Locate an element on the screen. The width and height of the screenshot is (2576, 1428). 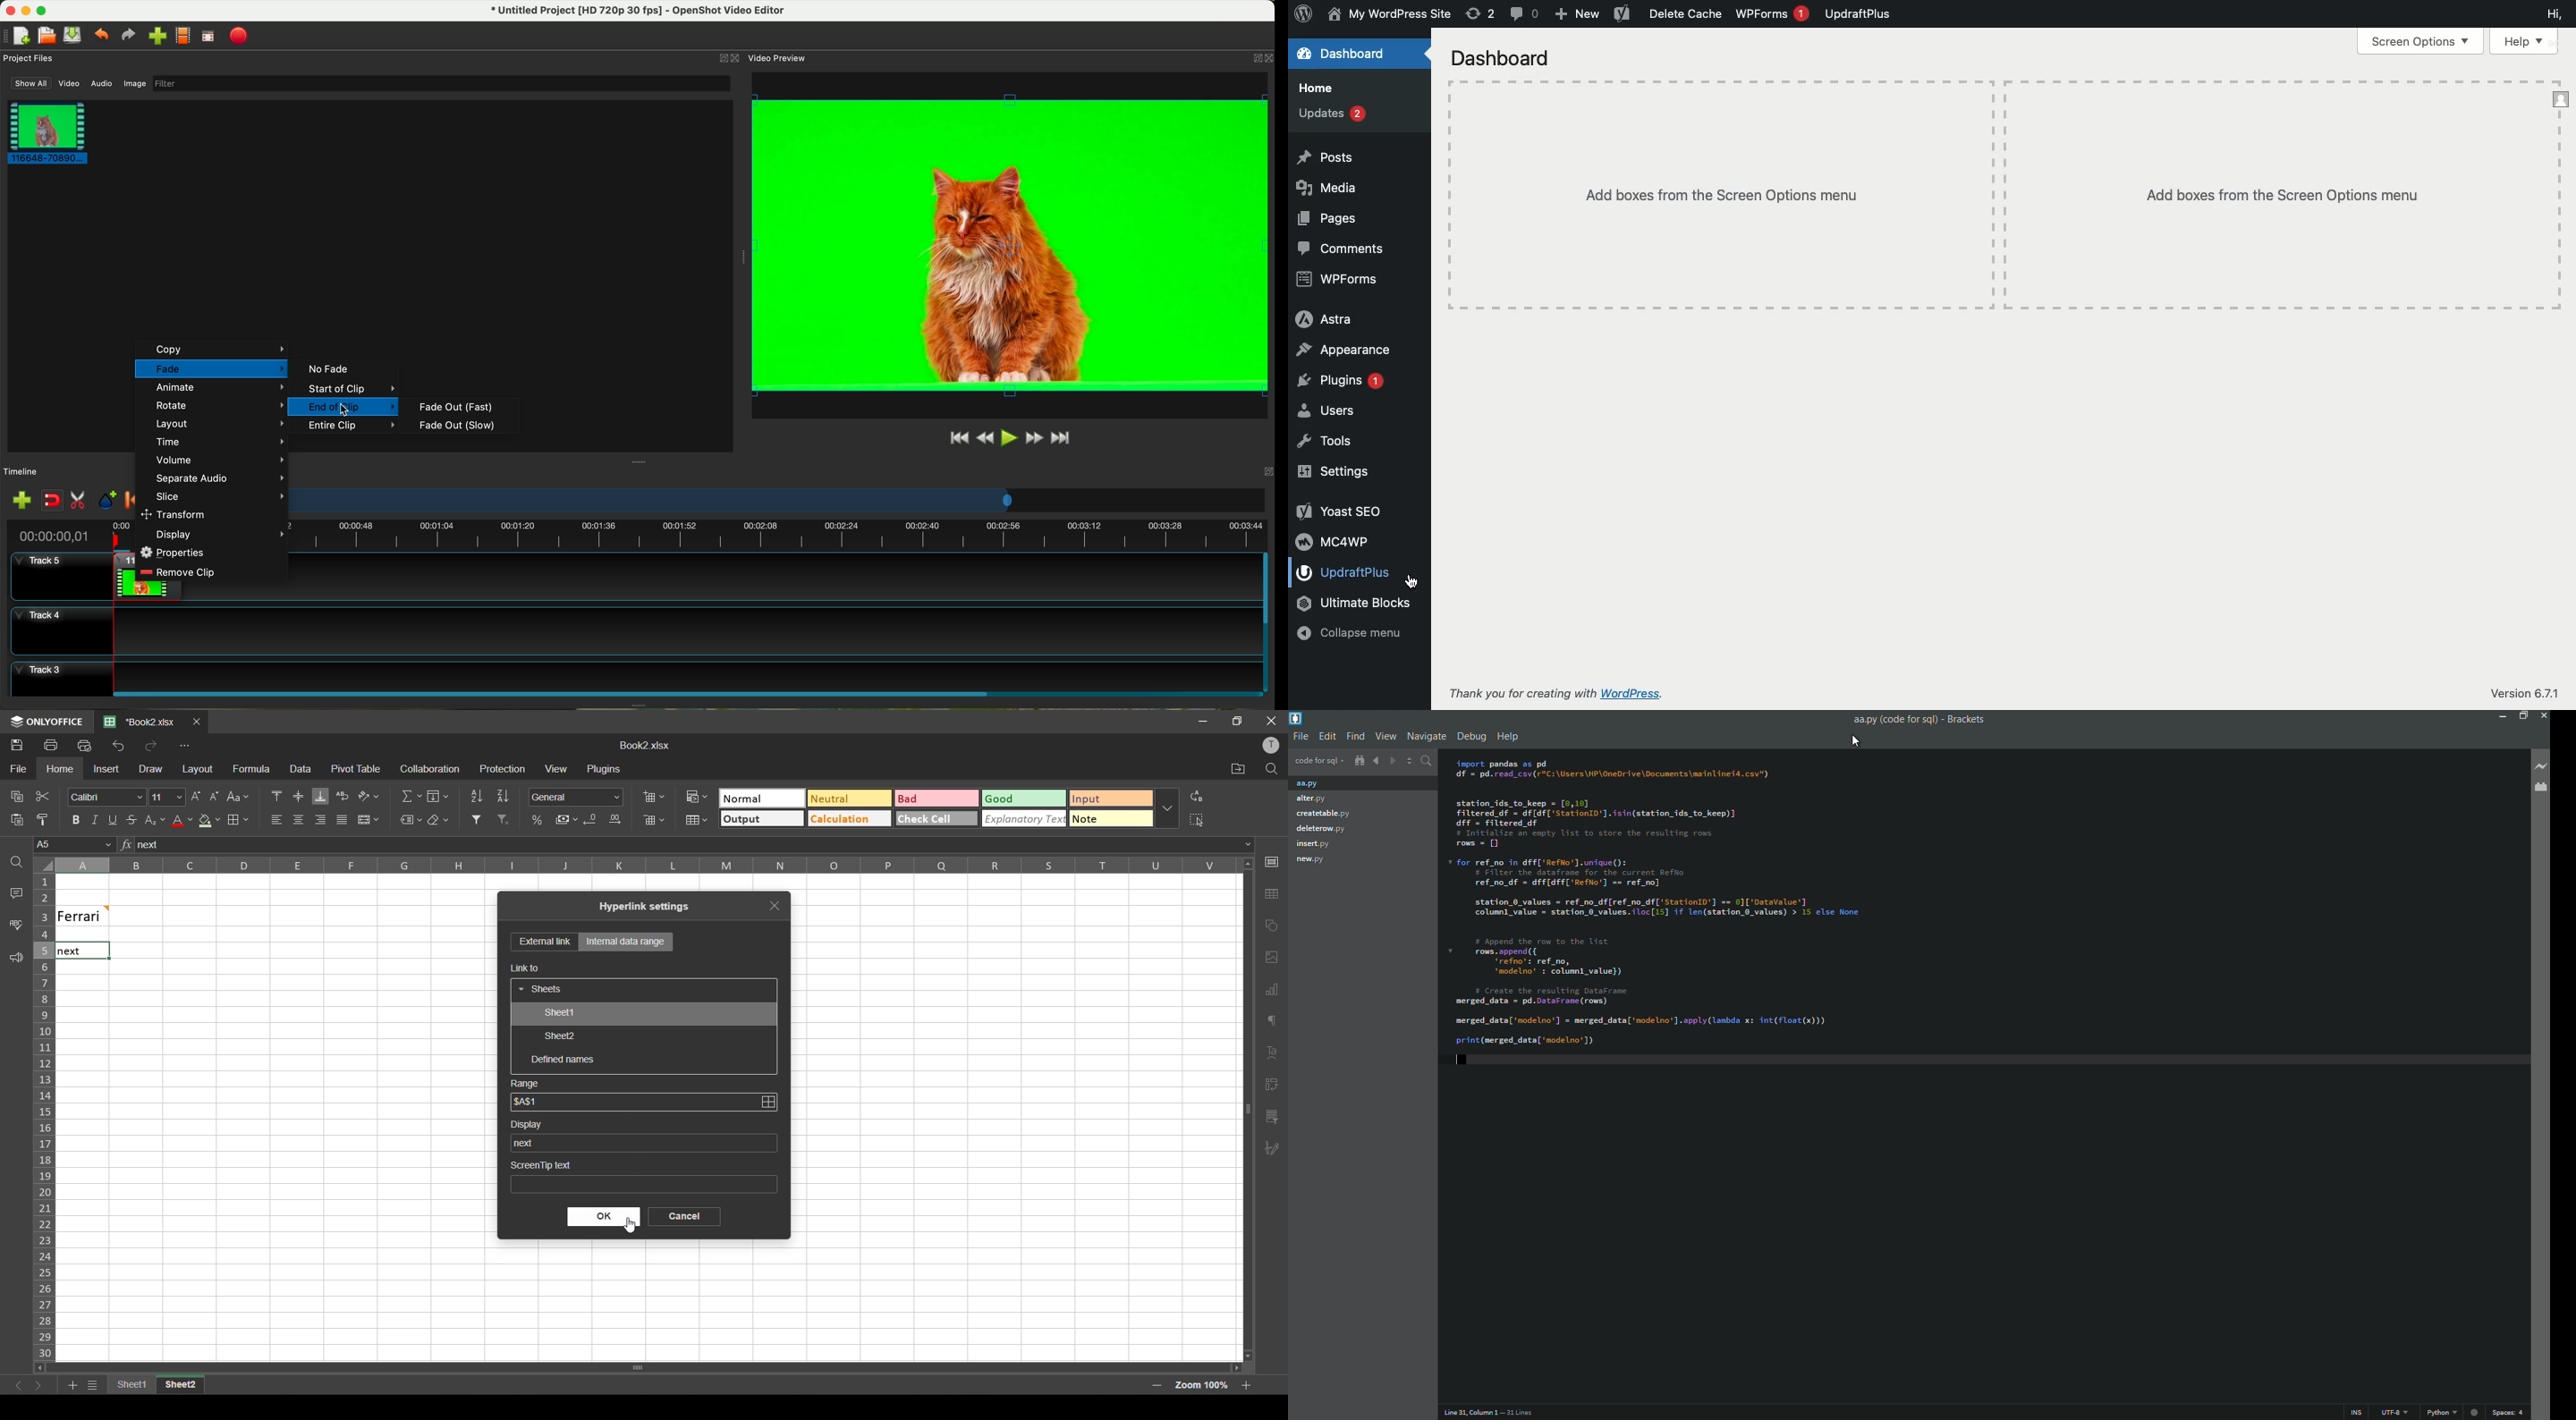
increase decimal is located at coordinates (619, 819).